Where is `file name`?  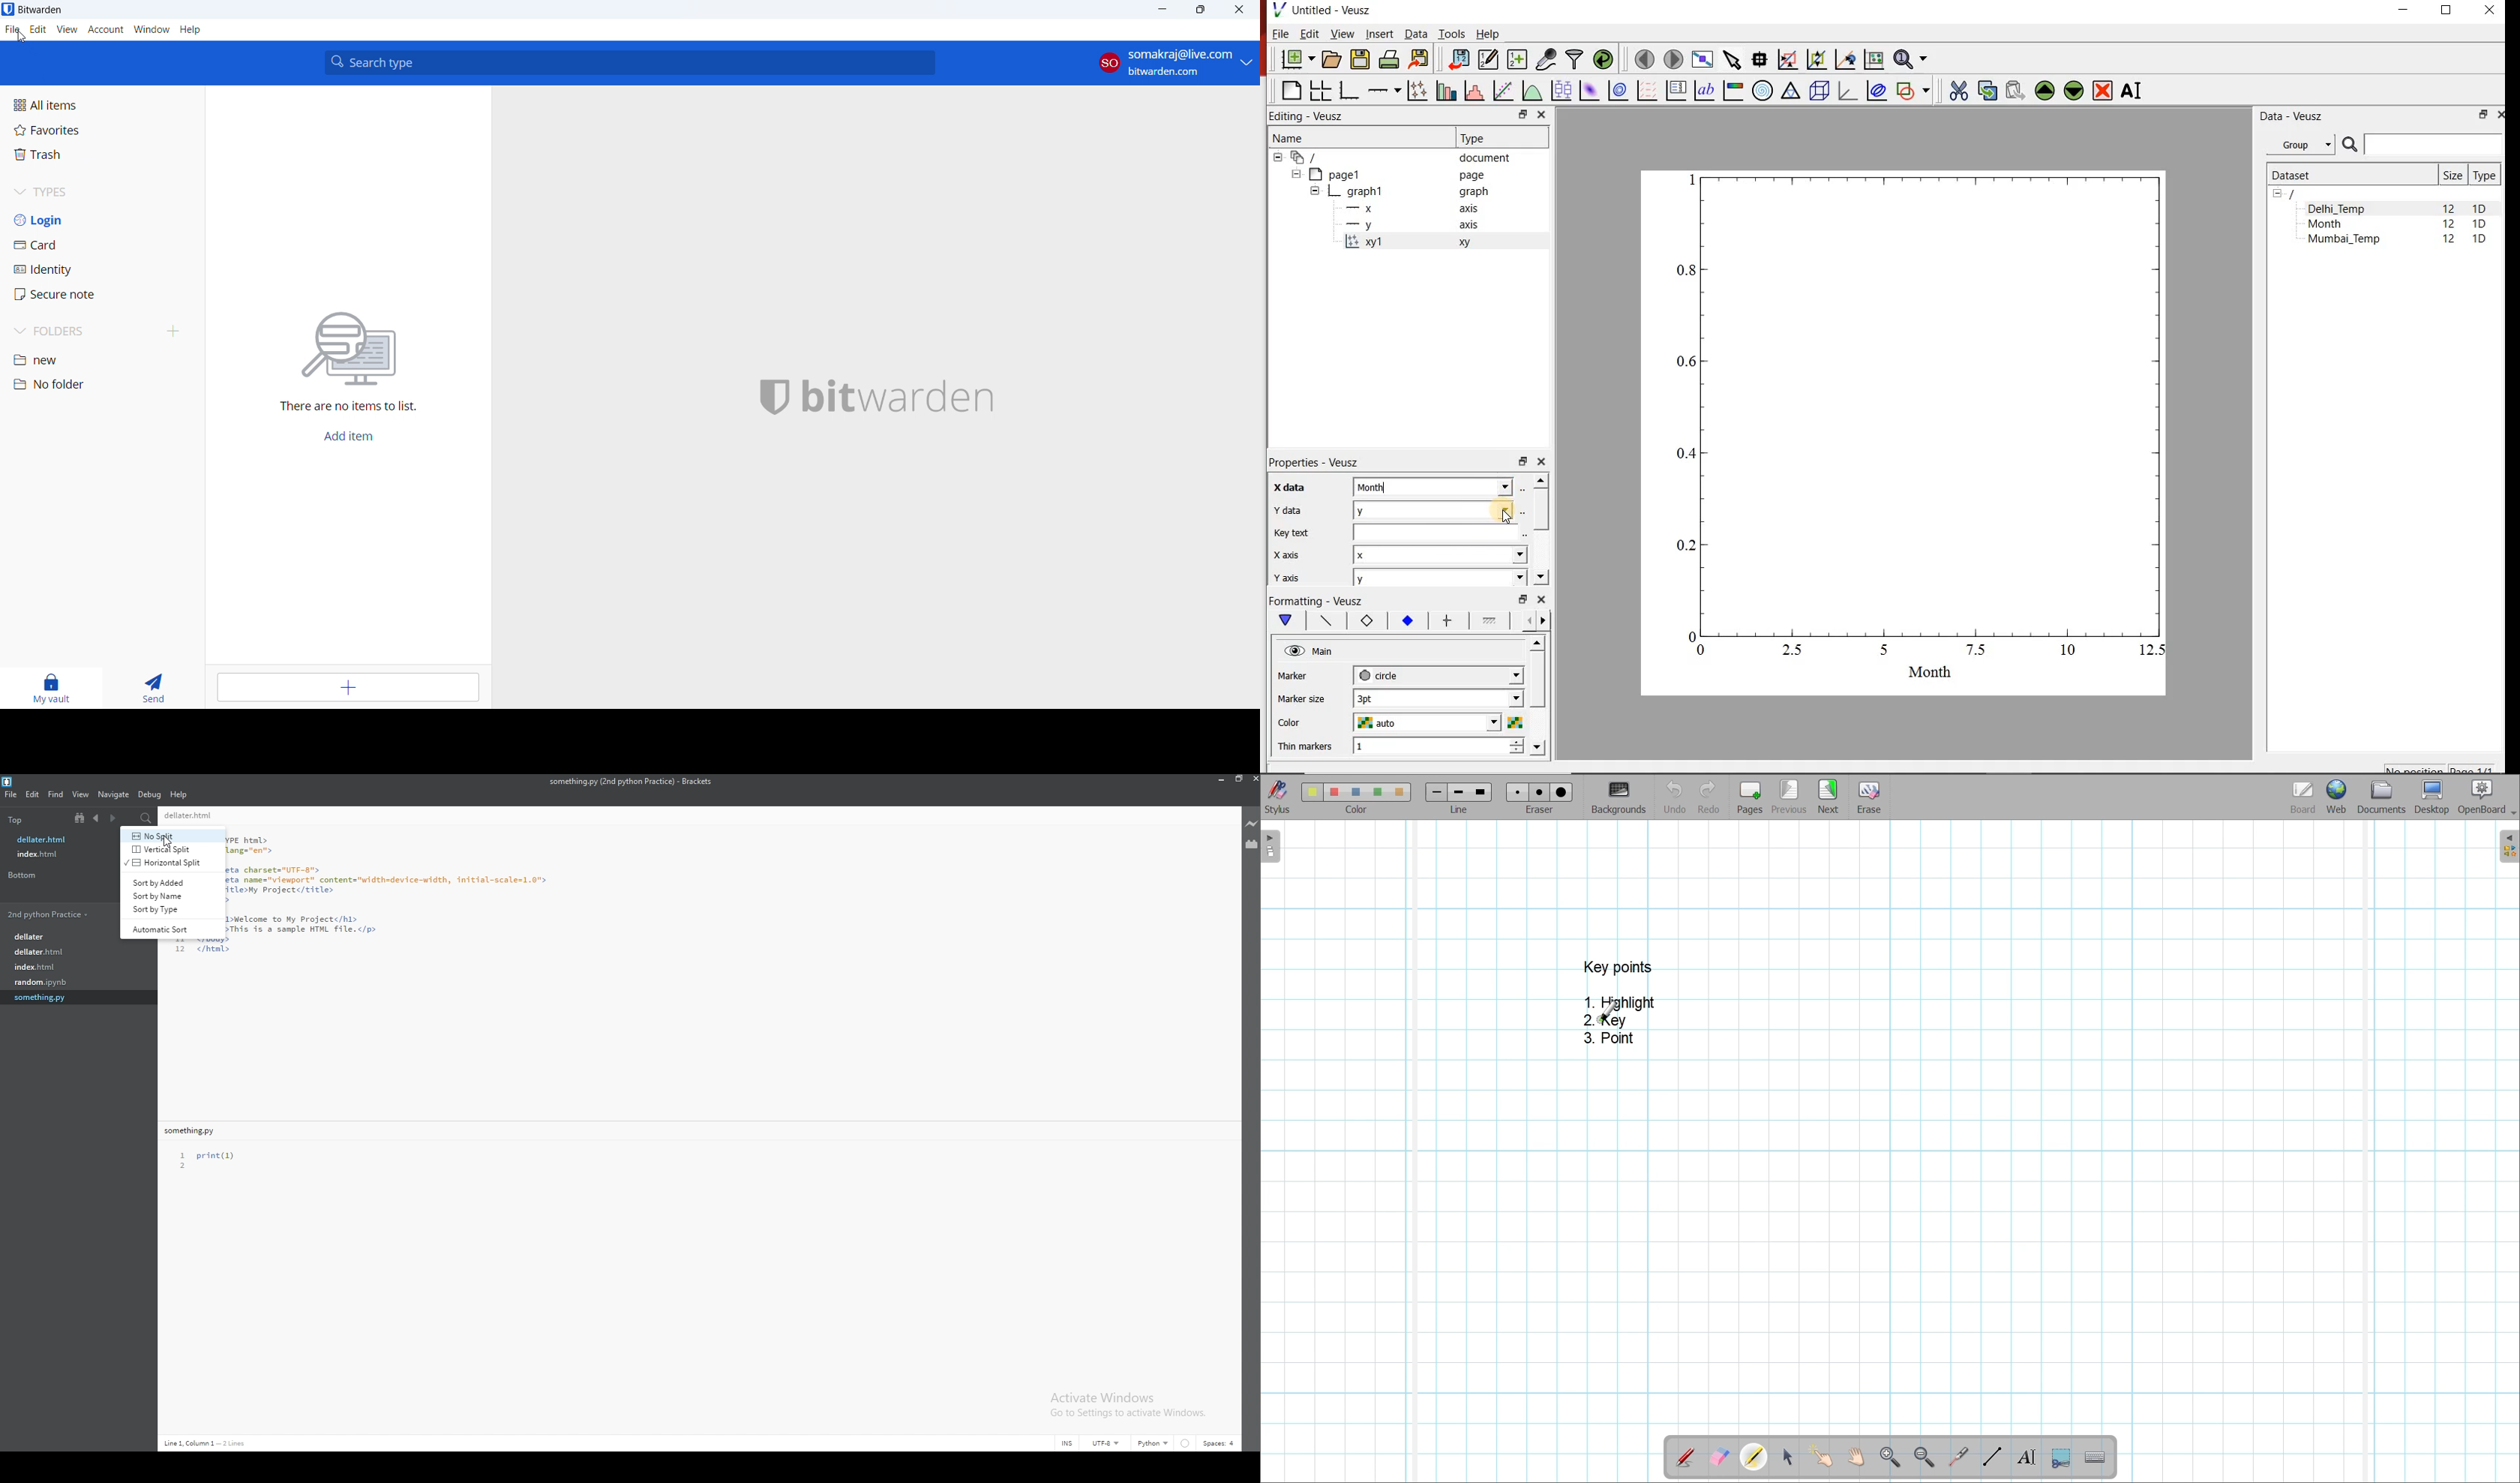
file name is located at coordinates (57, 839).